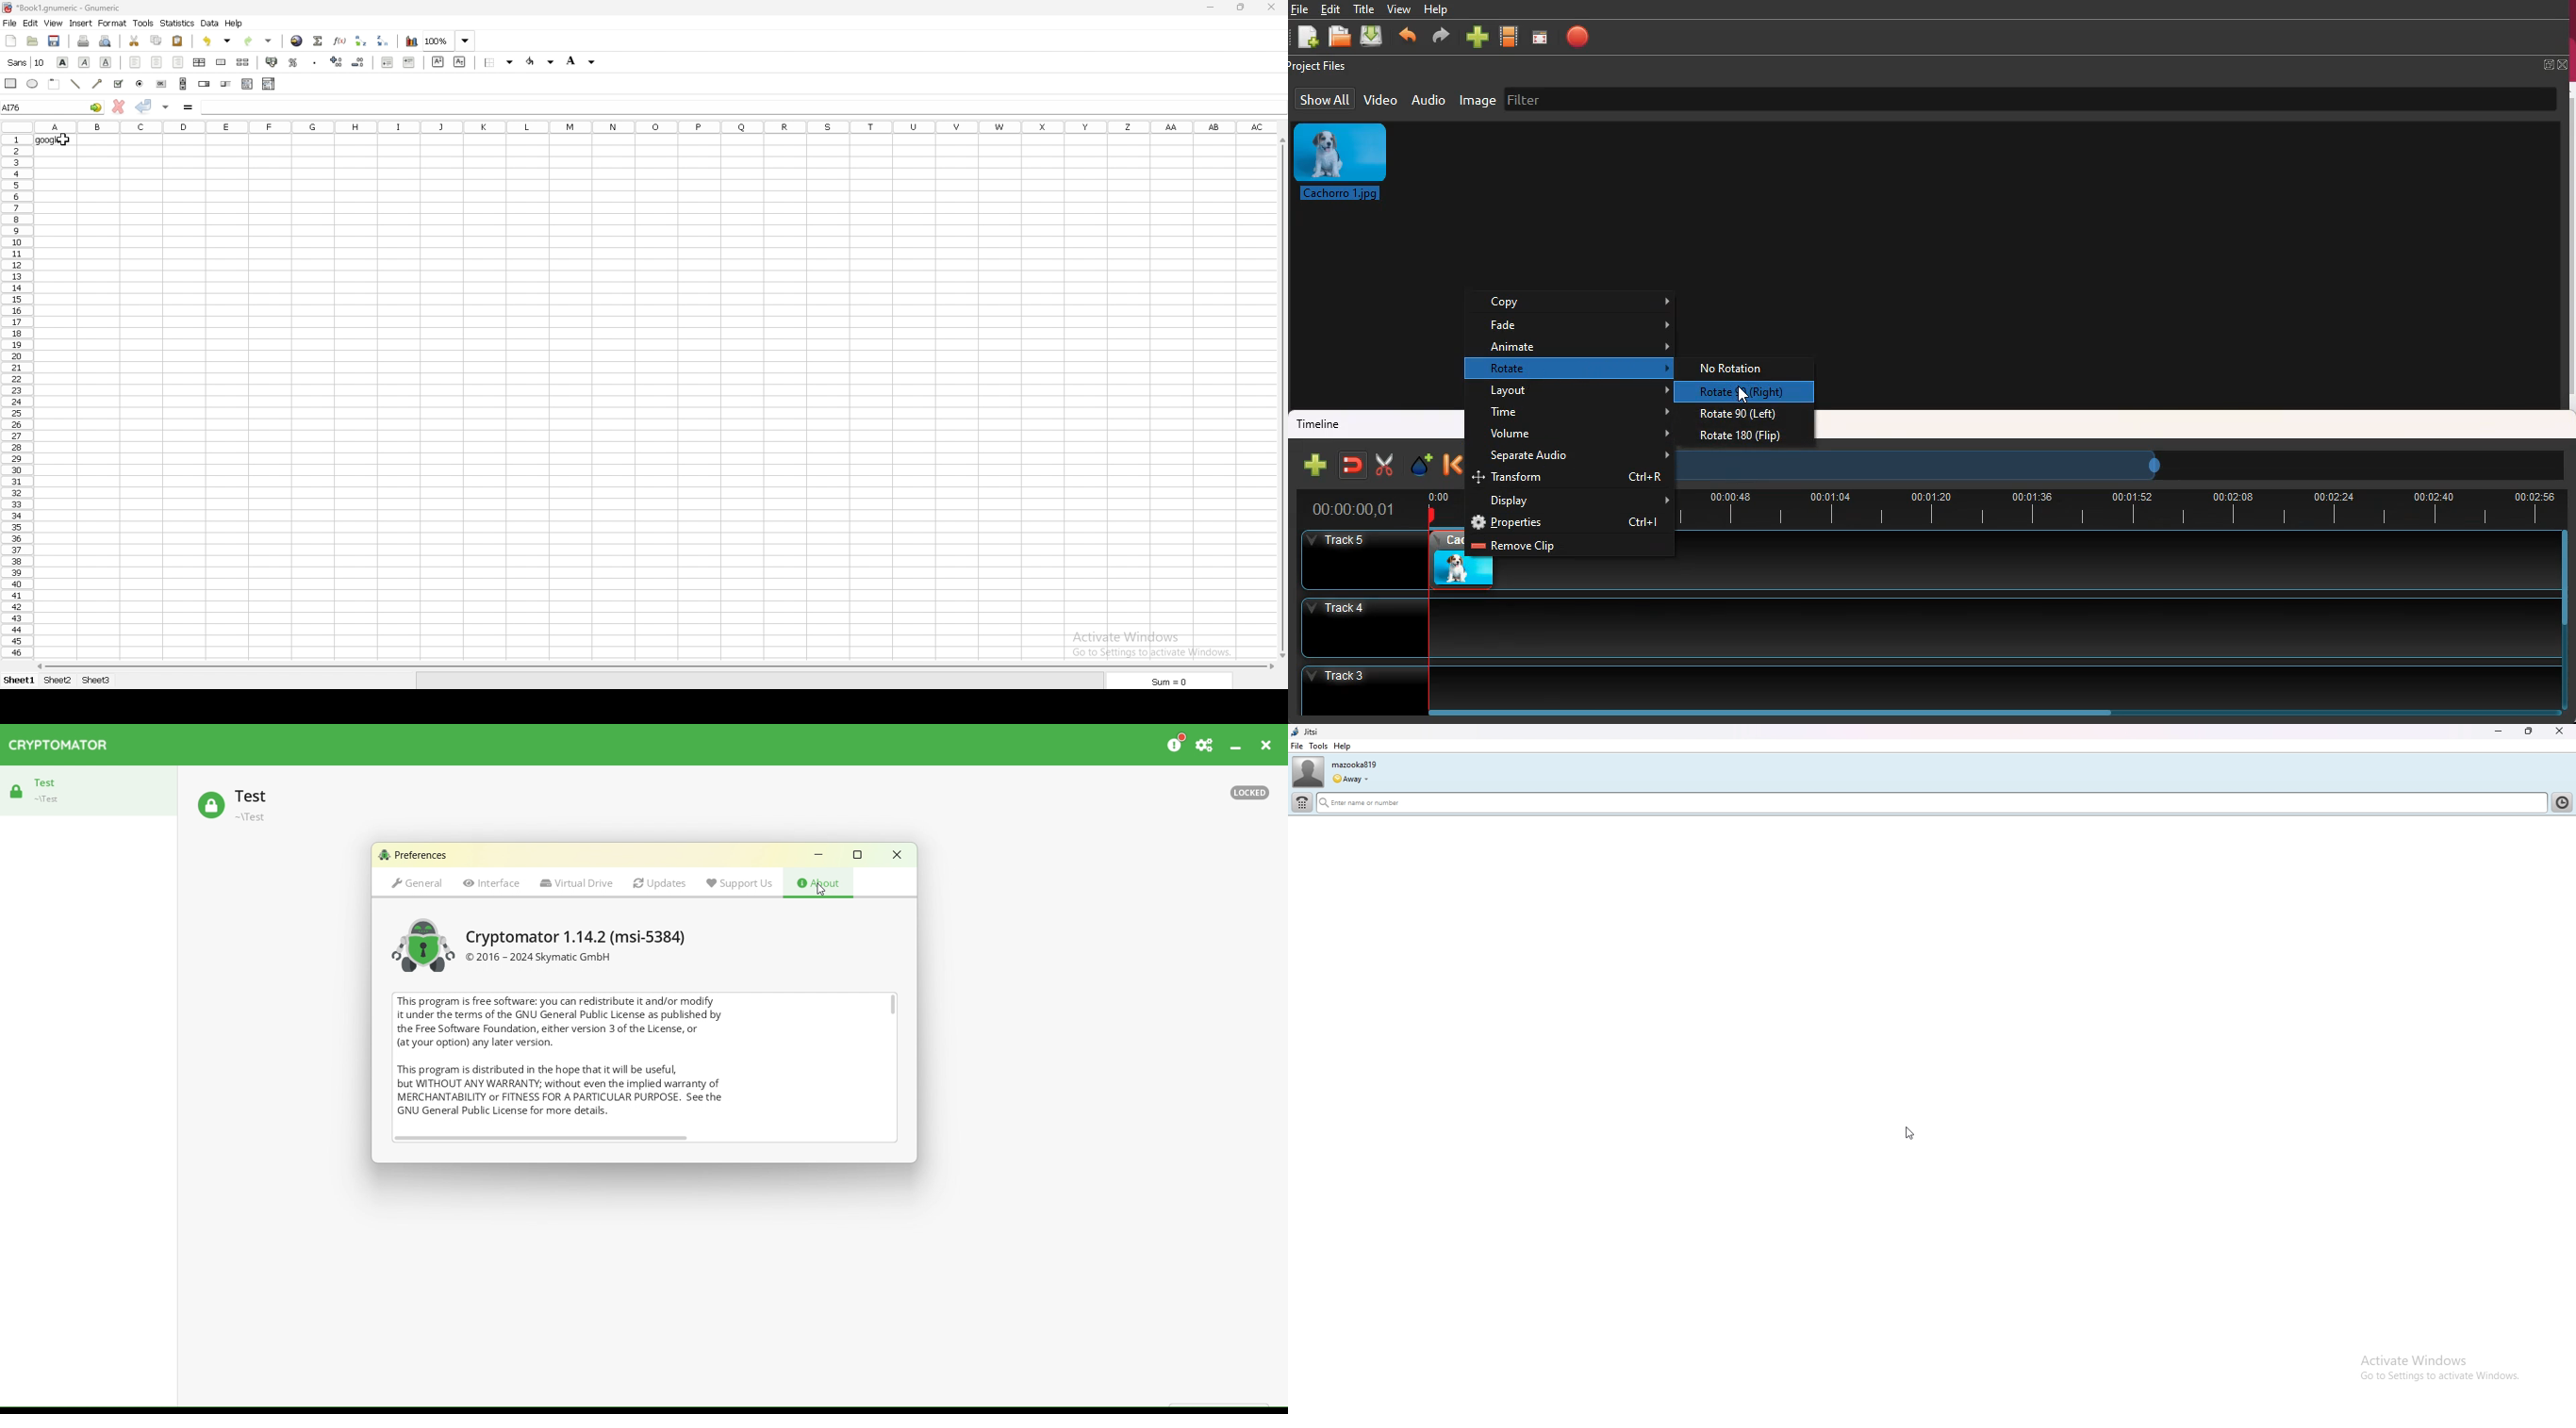 This screenshot has width=2576, height=1428. I want to click on sheet 3, so click(96, 680).